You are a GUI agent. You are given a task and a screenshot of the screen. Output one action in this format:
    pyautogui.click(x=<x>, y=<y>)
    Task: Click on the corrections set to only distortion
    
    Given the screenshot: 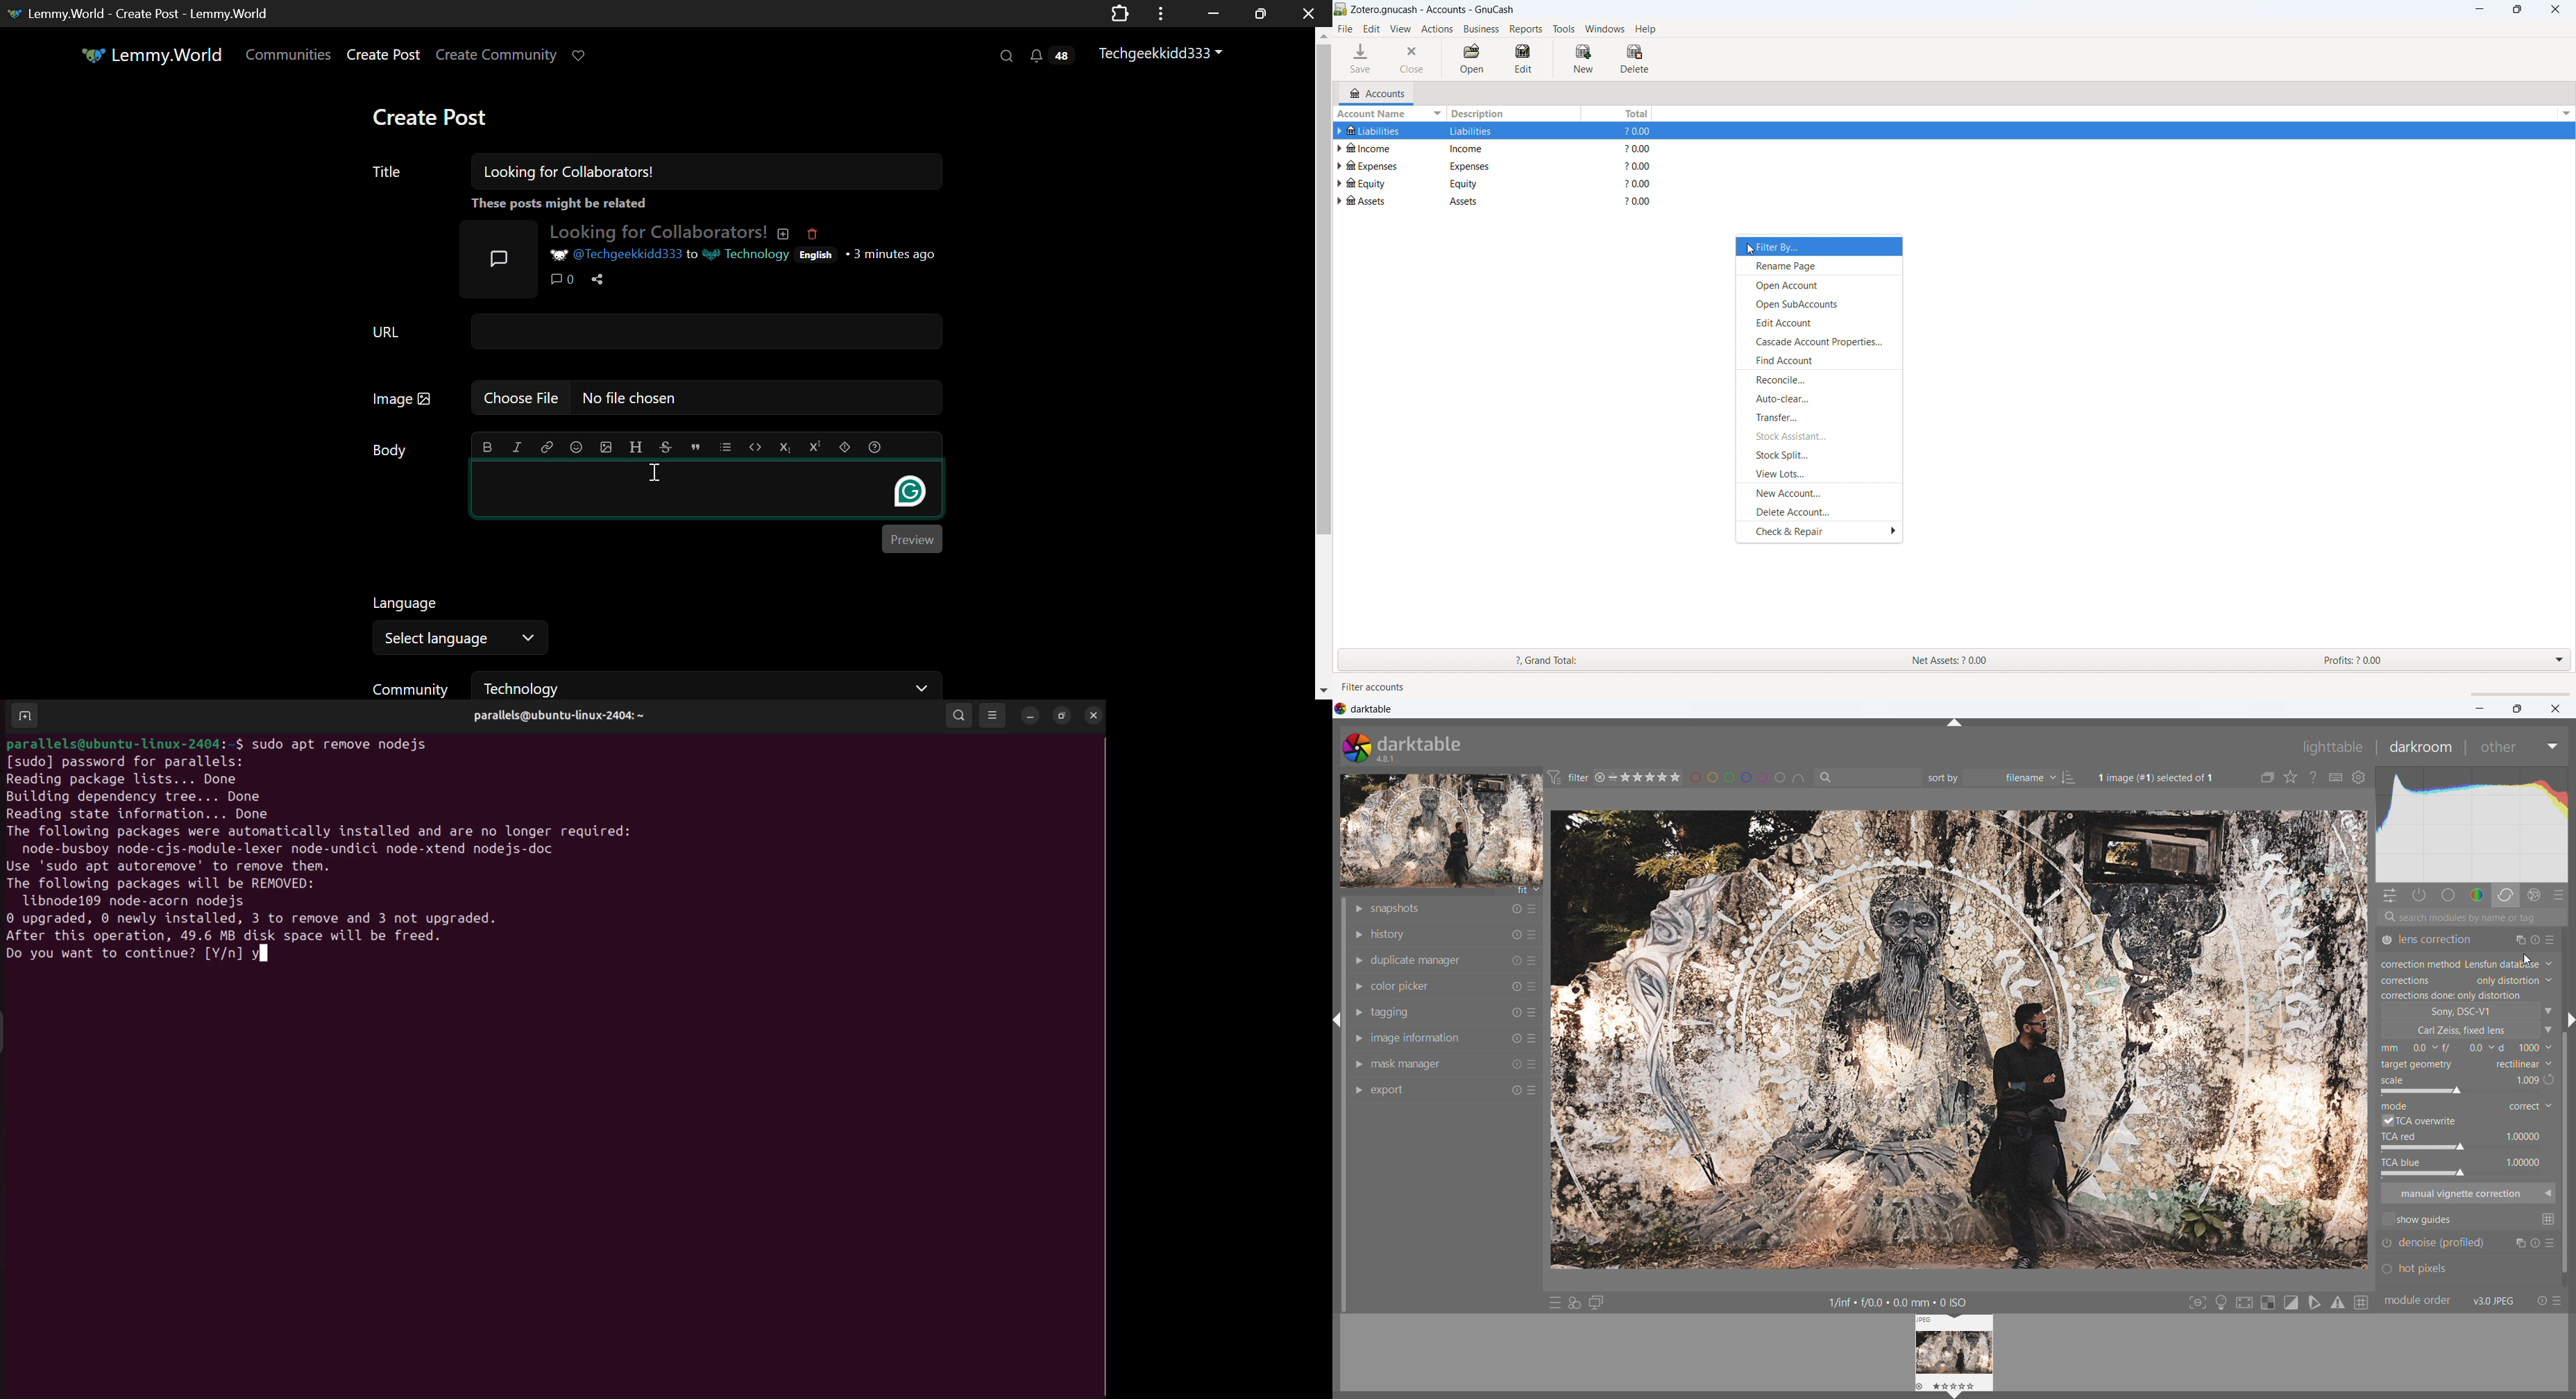 What is the action you would take?
    pyautogui.click(x=2514, y=981)
    